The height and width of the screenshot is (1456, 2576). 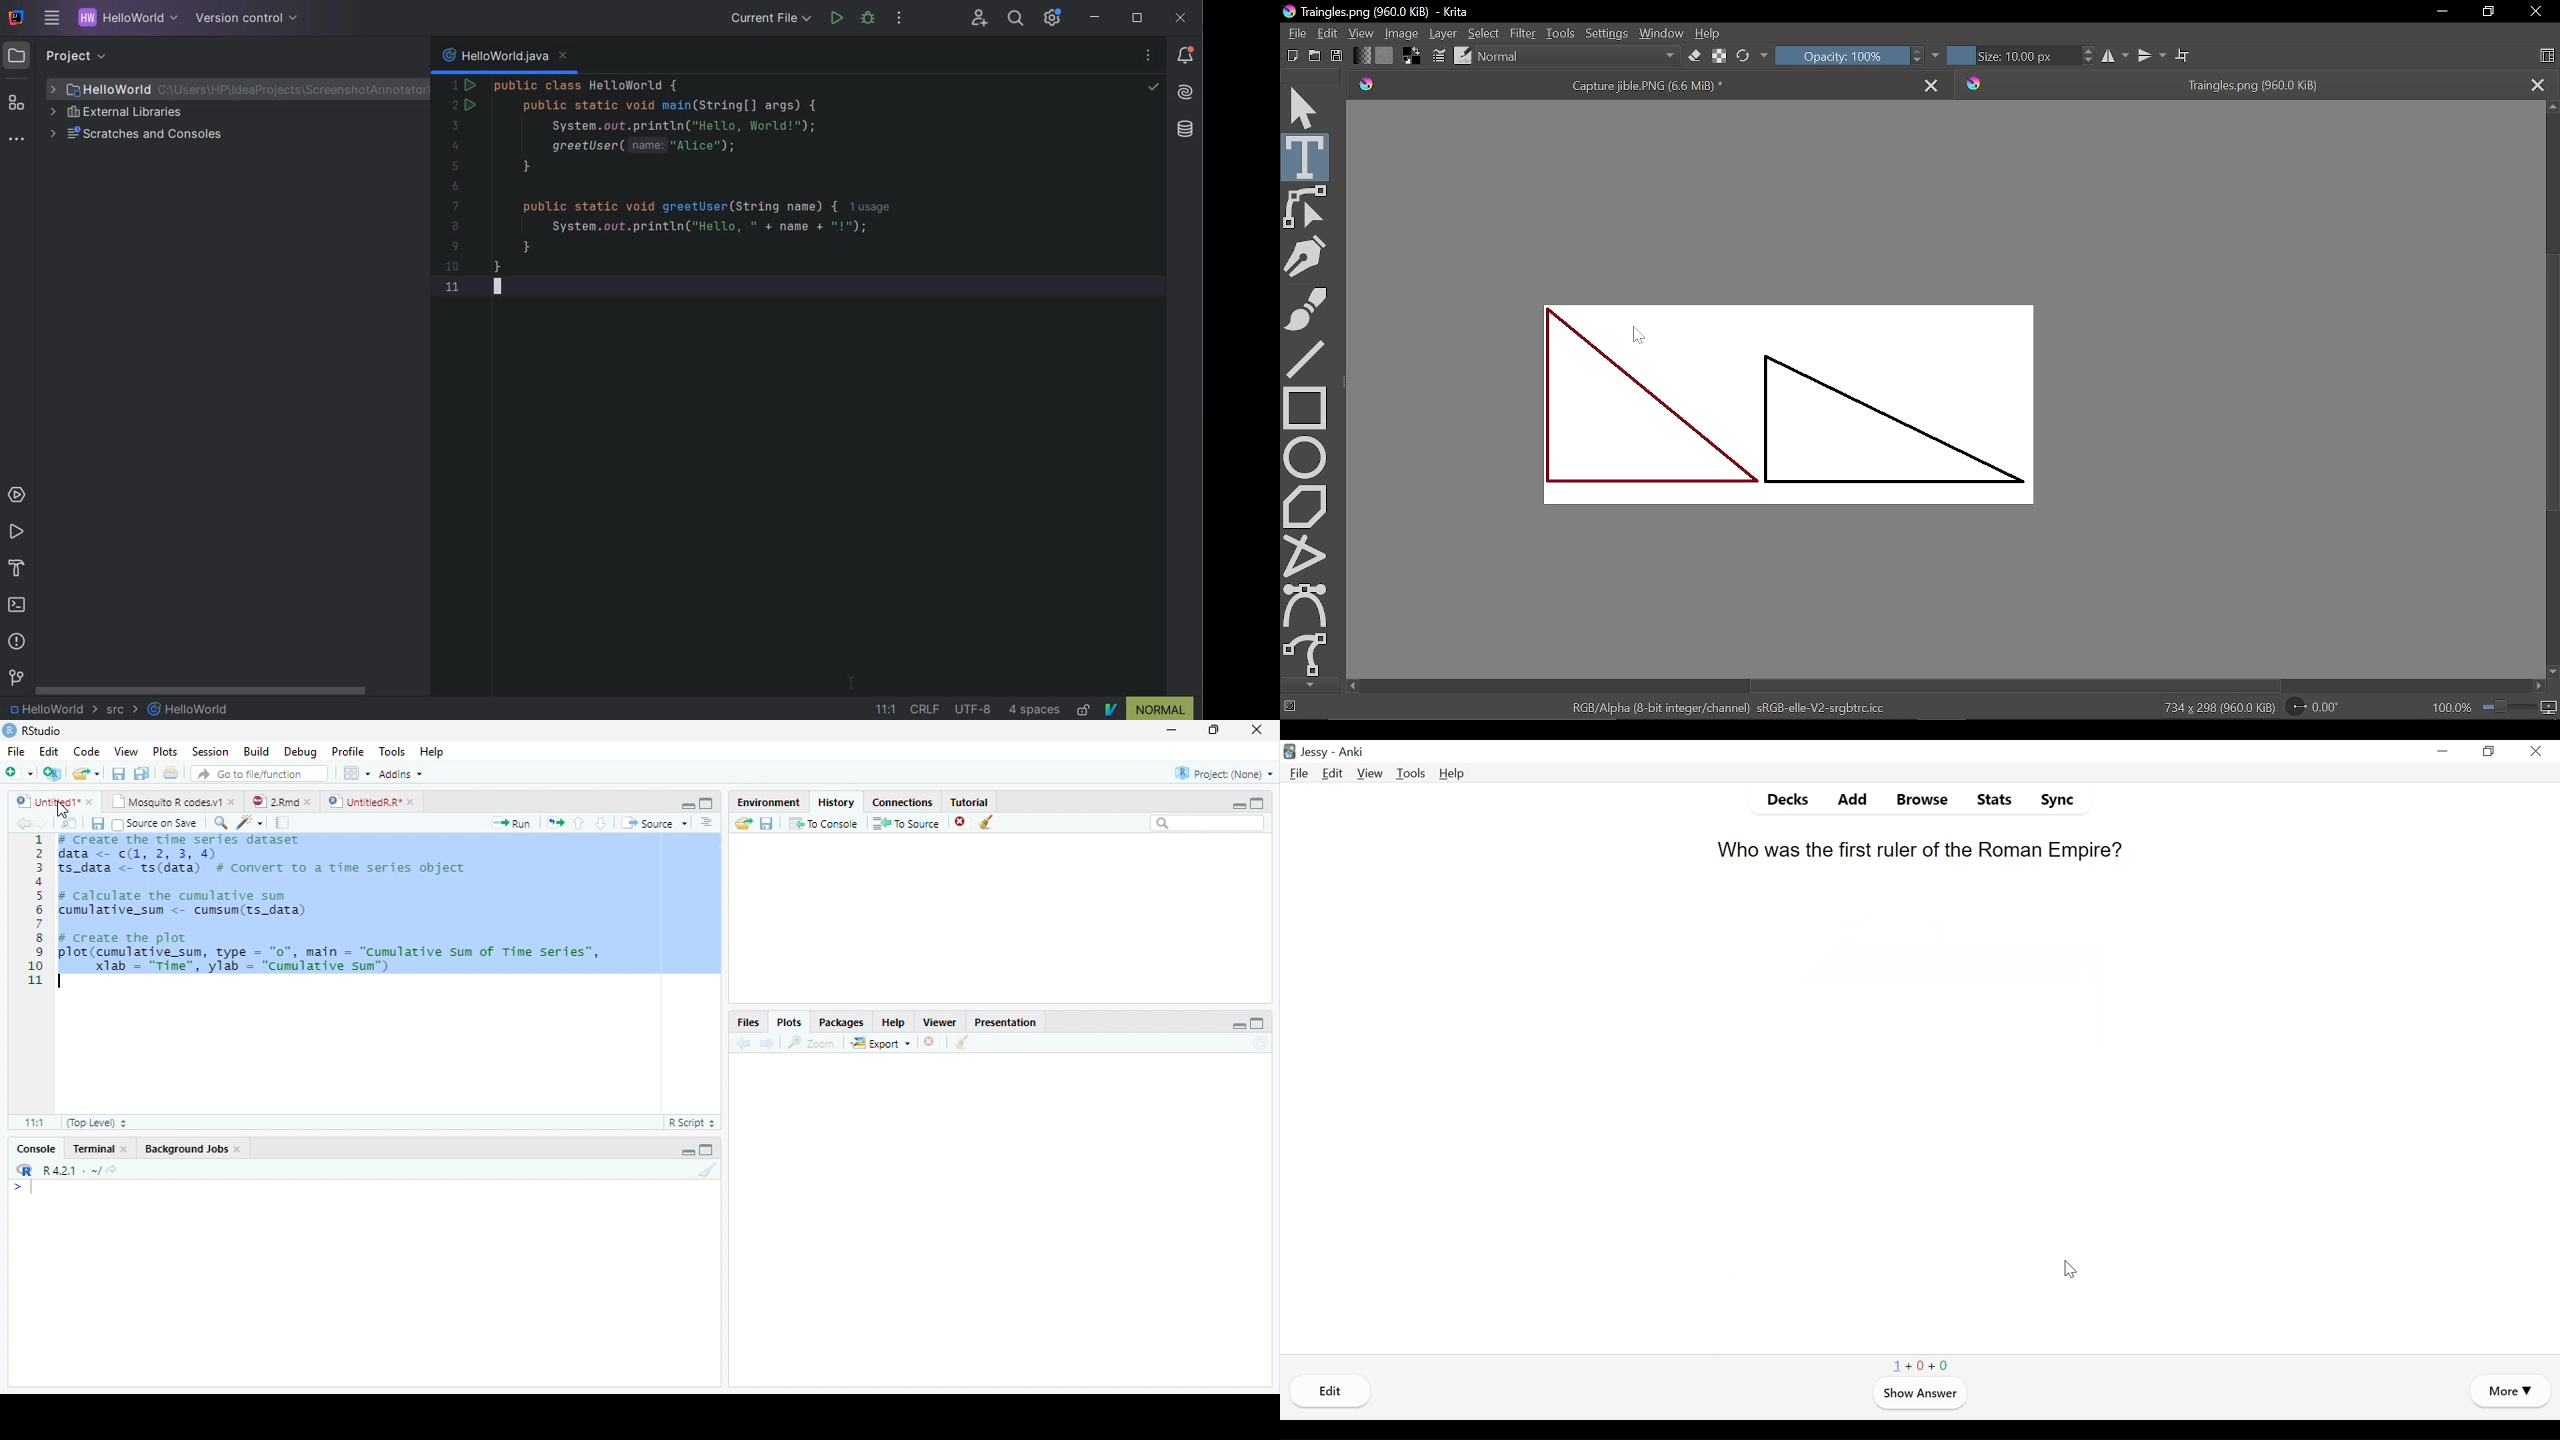 I want to click on More Options, so click(x=2509, y=1393).